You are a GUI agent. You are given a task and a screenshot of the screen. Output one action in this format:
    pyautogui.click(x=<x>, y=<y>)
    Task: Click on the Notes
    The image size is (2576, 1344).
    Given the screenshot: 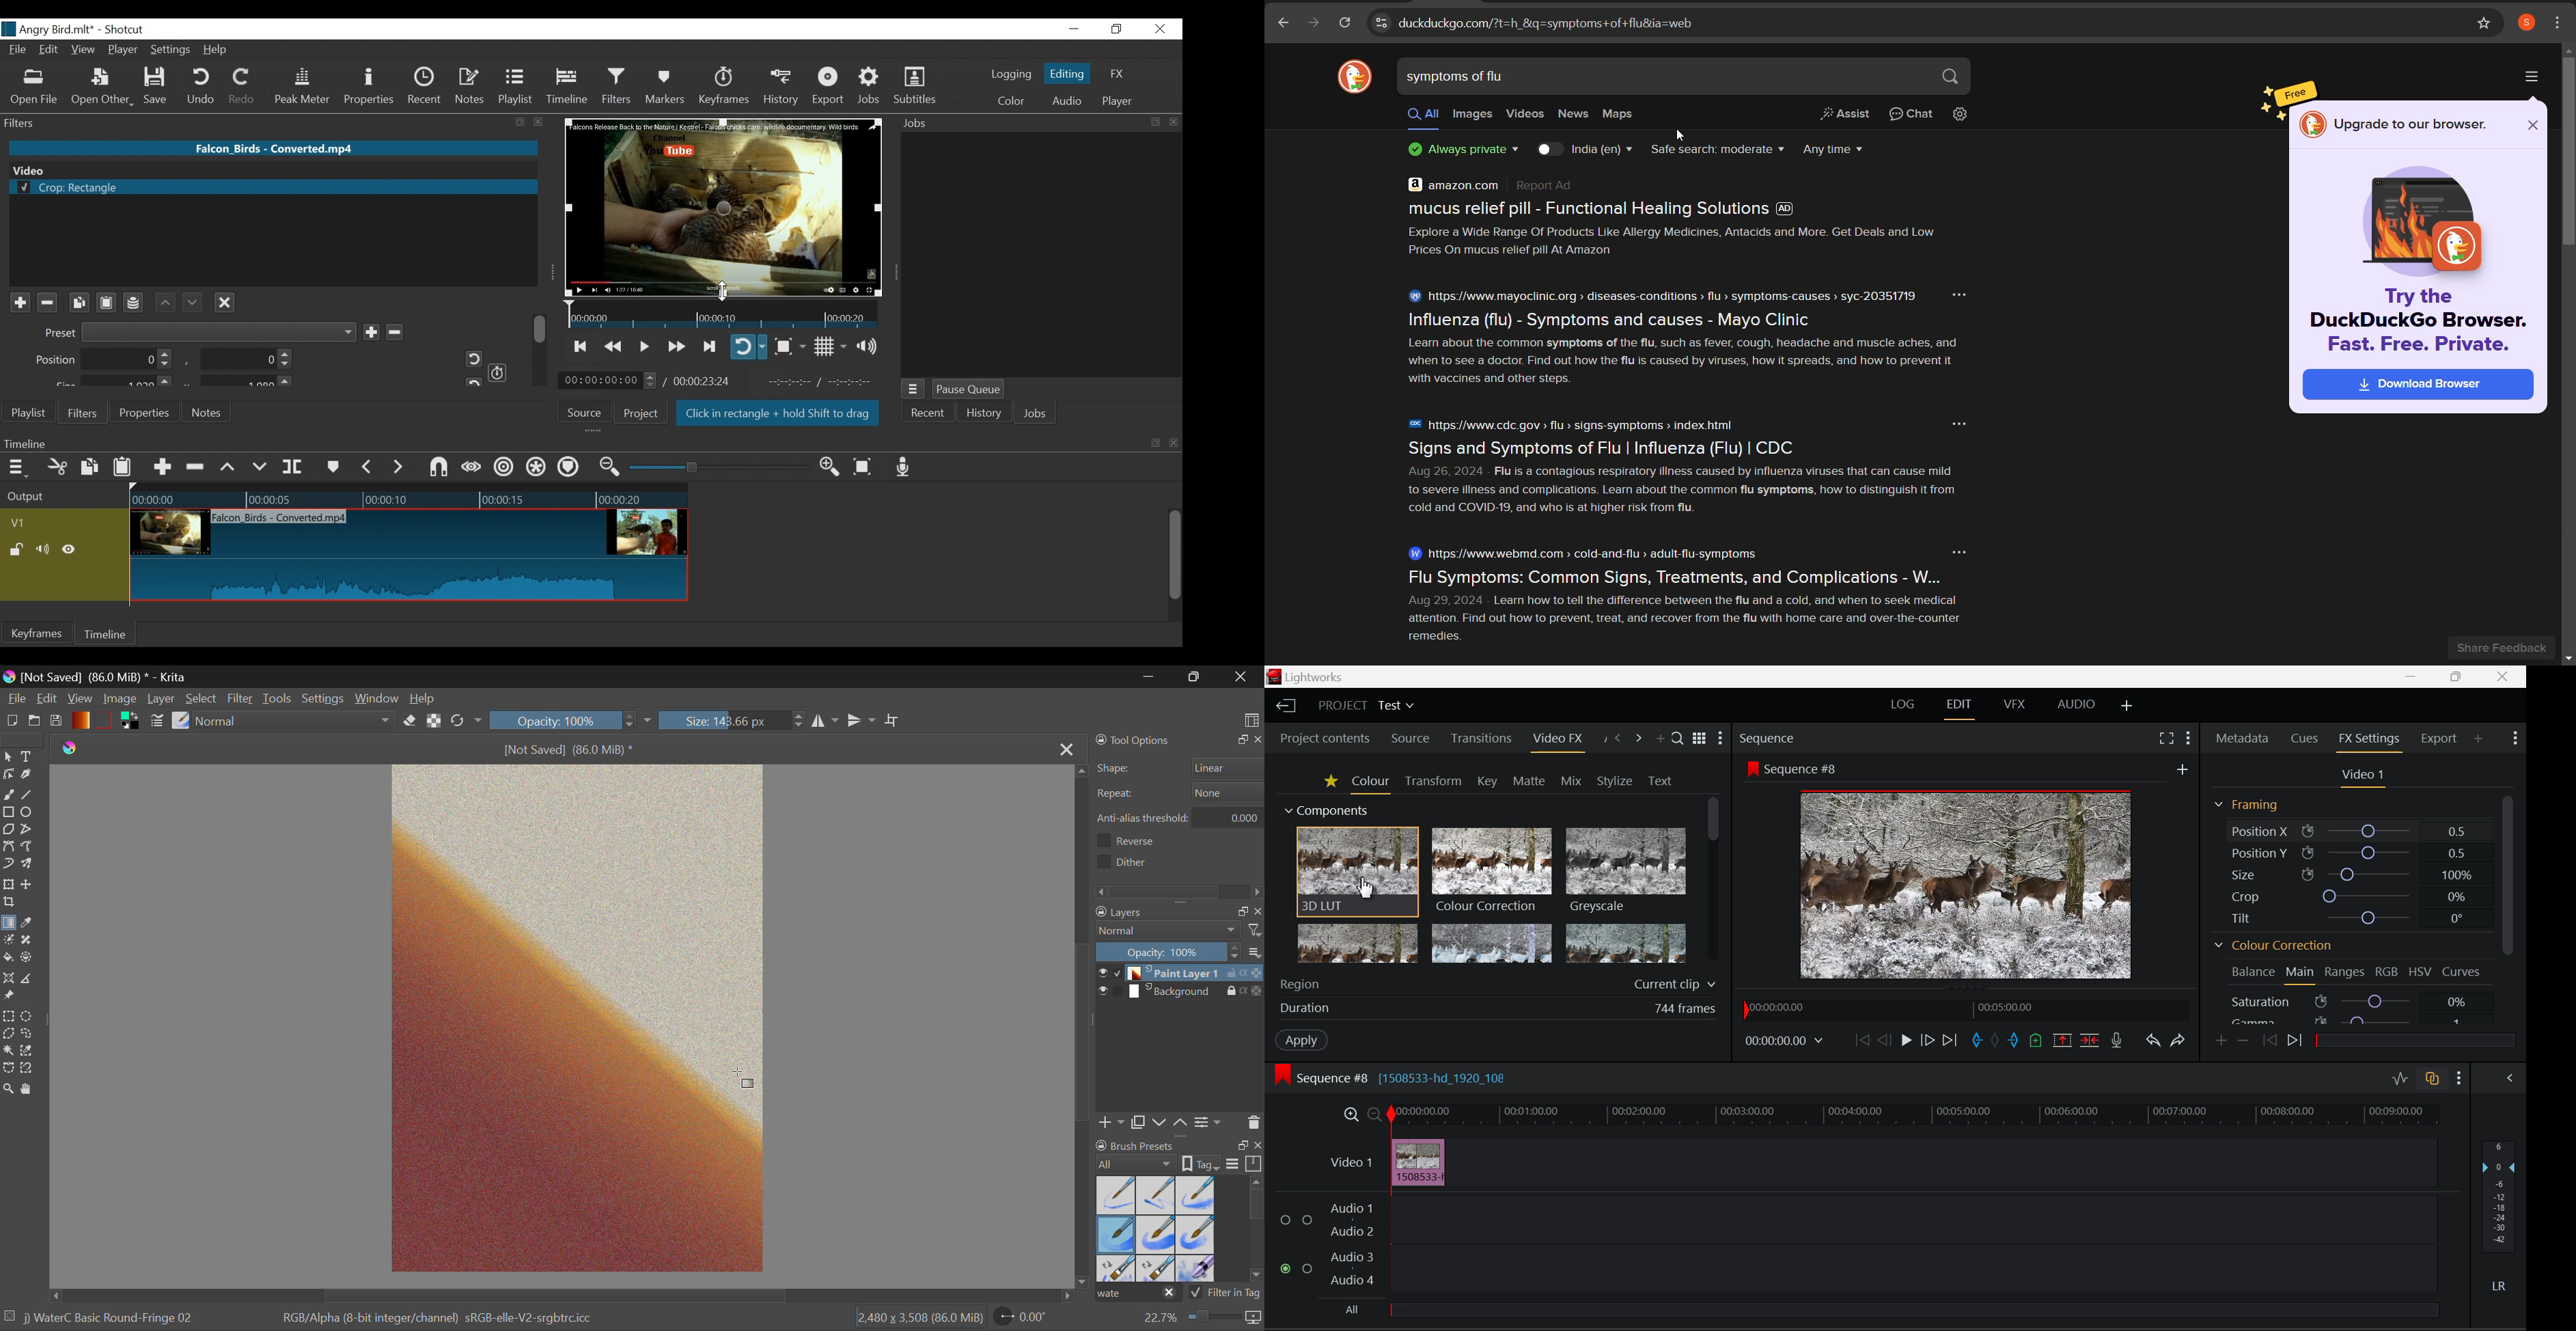 What is the action you would take?
    pyautogui.click(x=208, y=412)
    